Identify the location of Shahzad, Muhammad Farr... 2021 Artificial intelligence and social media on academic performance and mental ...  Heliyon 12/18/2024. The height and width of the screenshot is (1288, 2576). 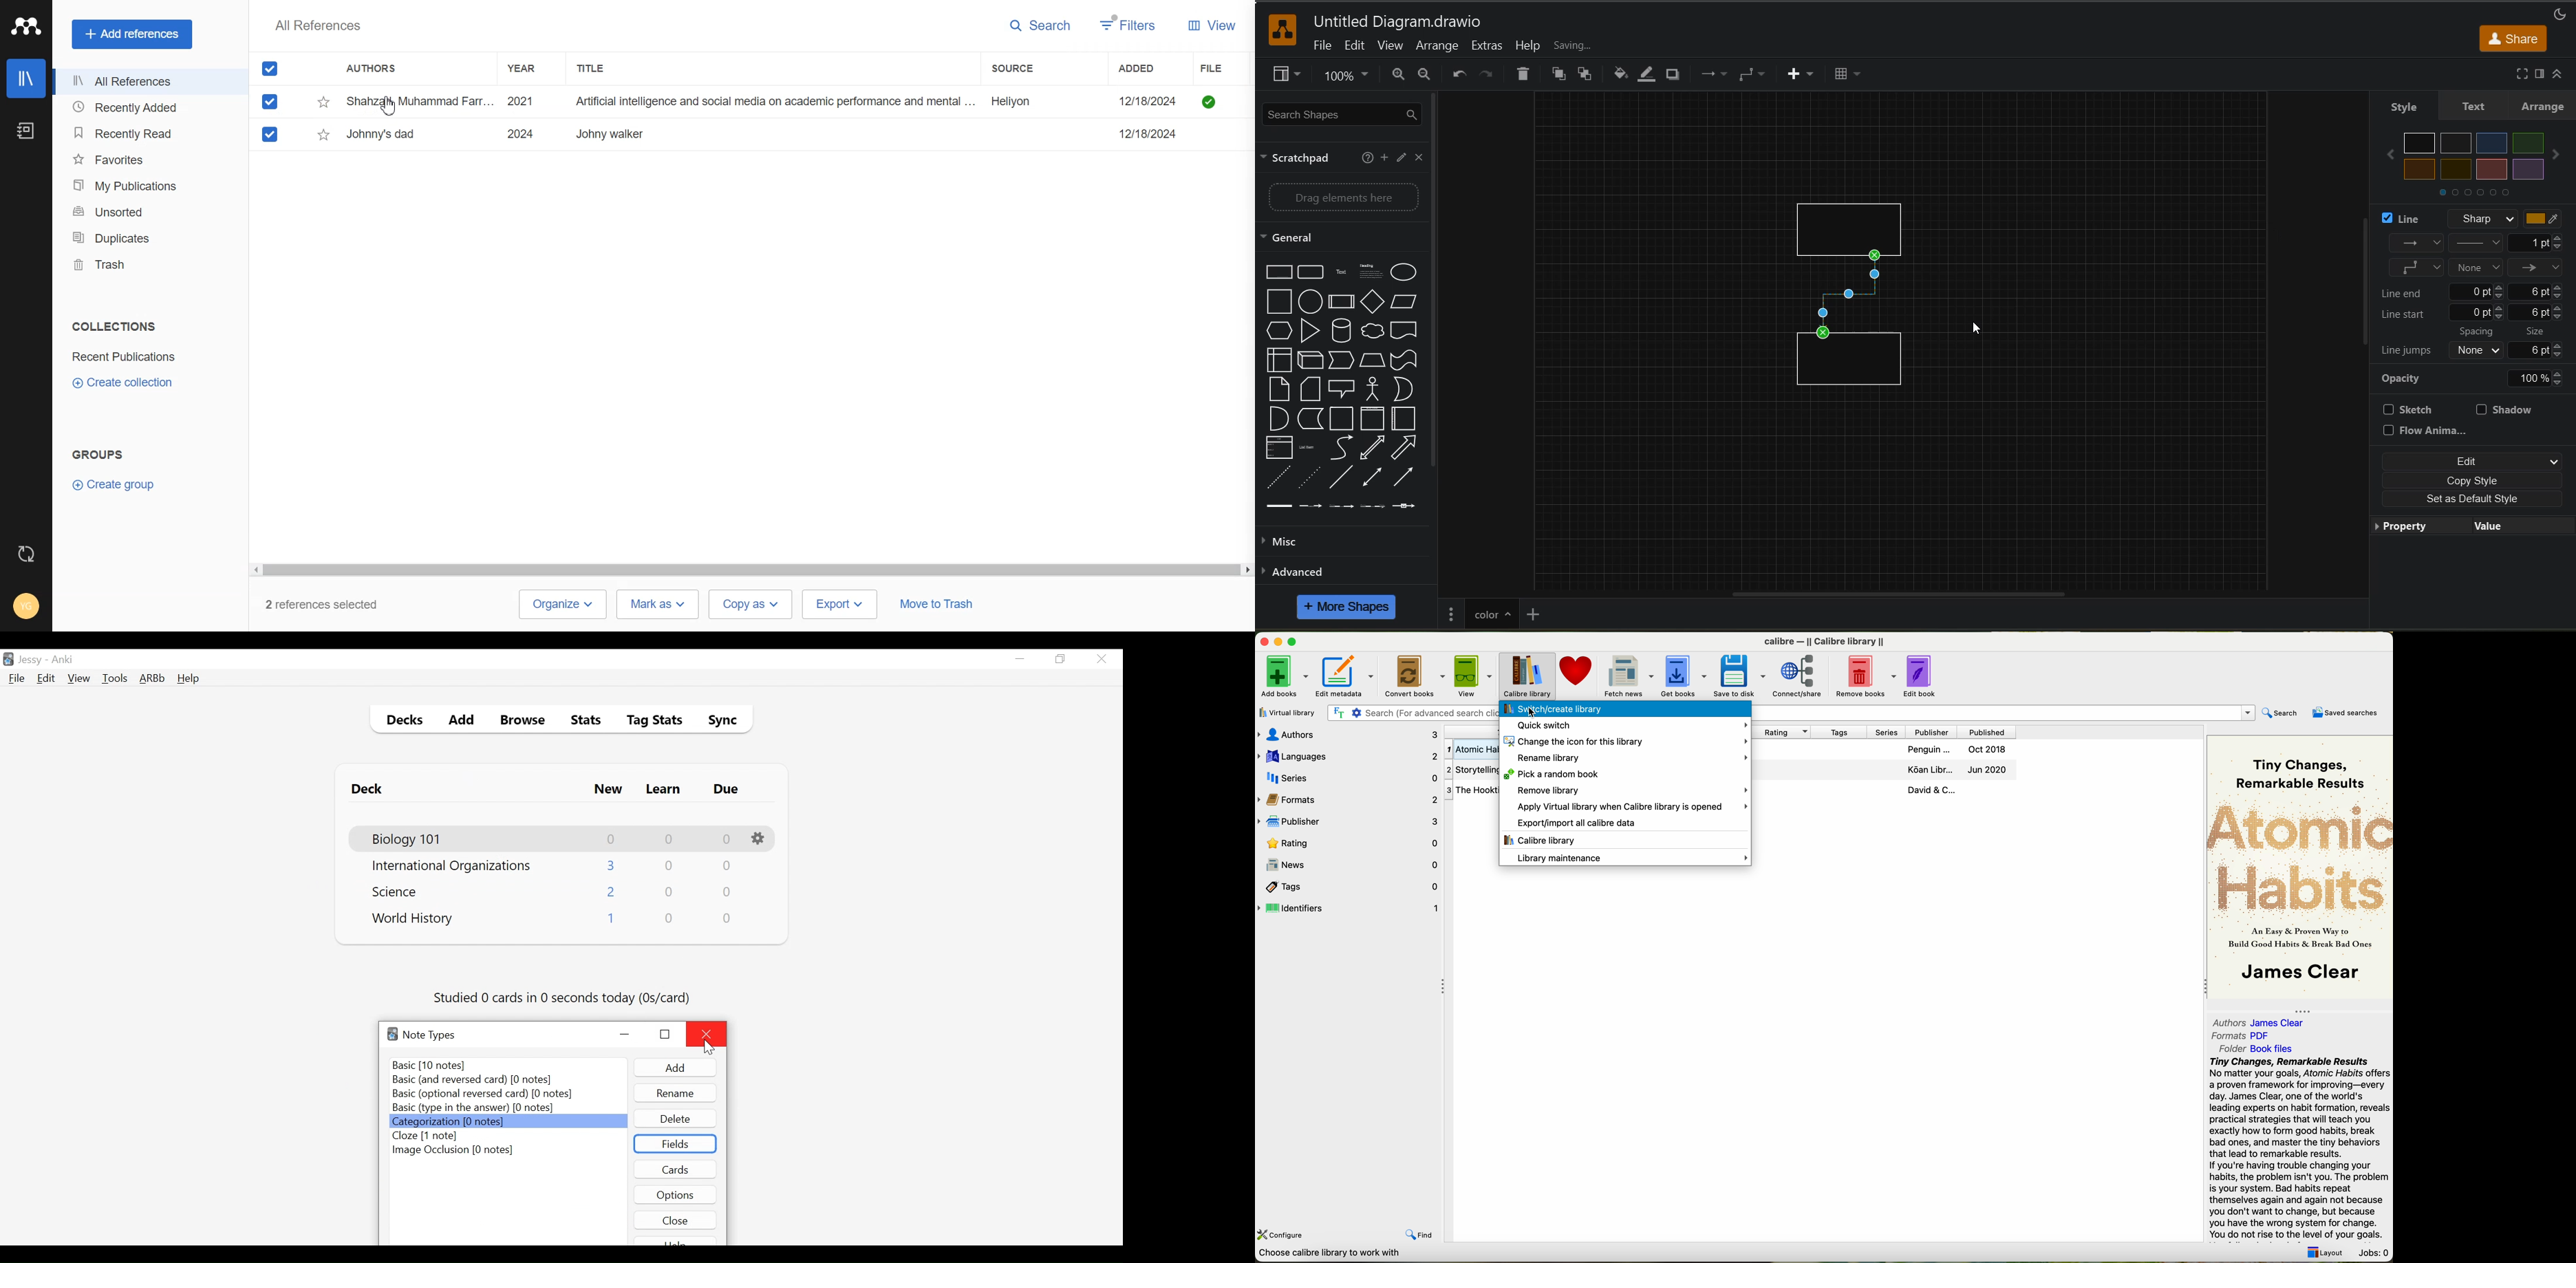
(767, 102).